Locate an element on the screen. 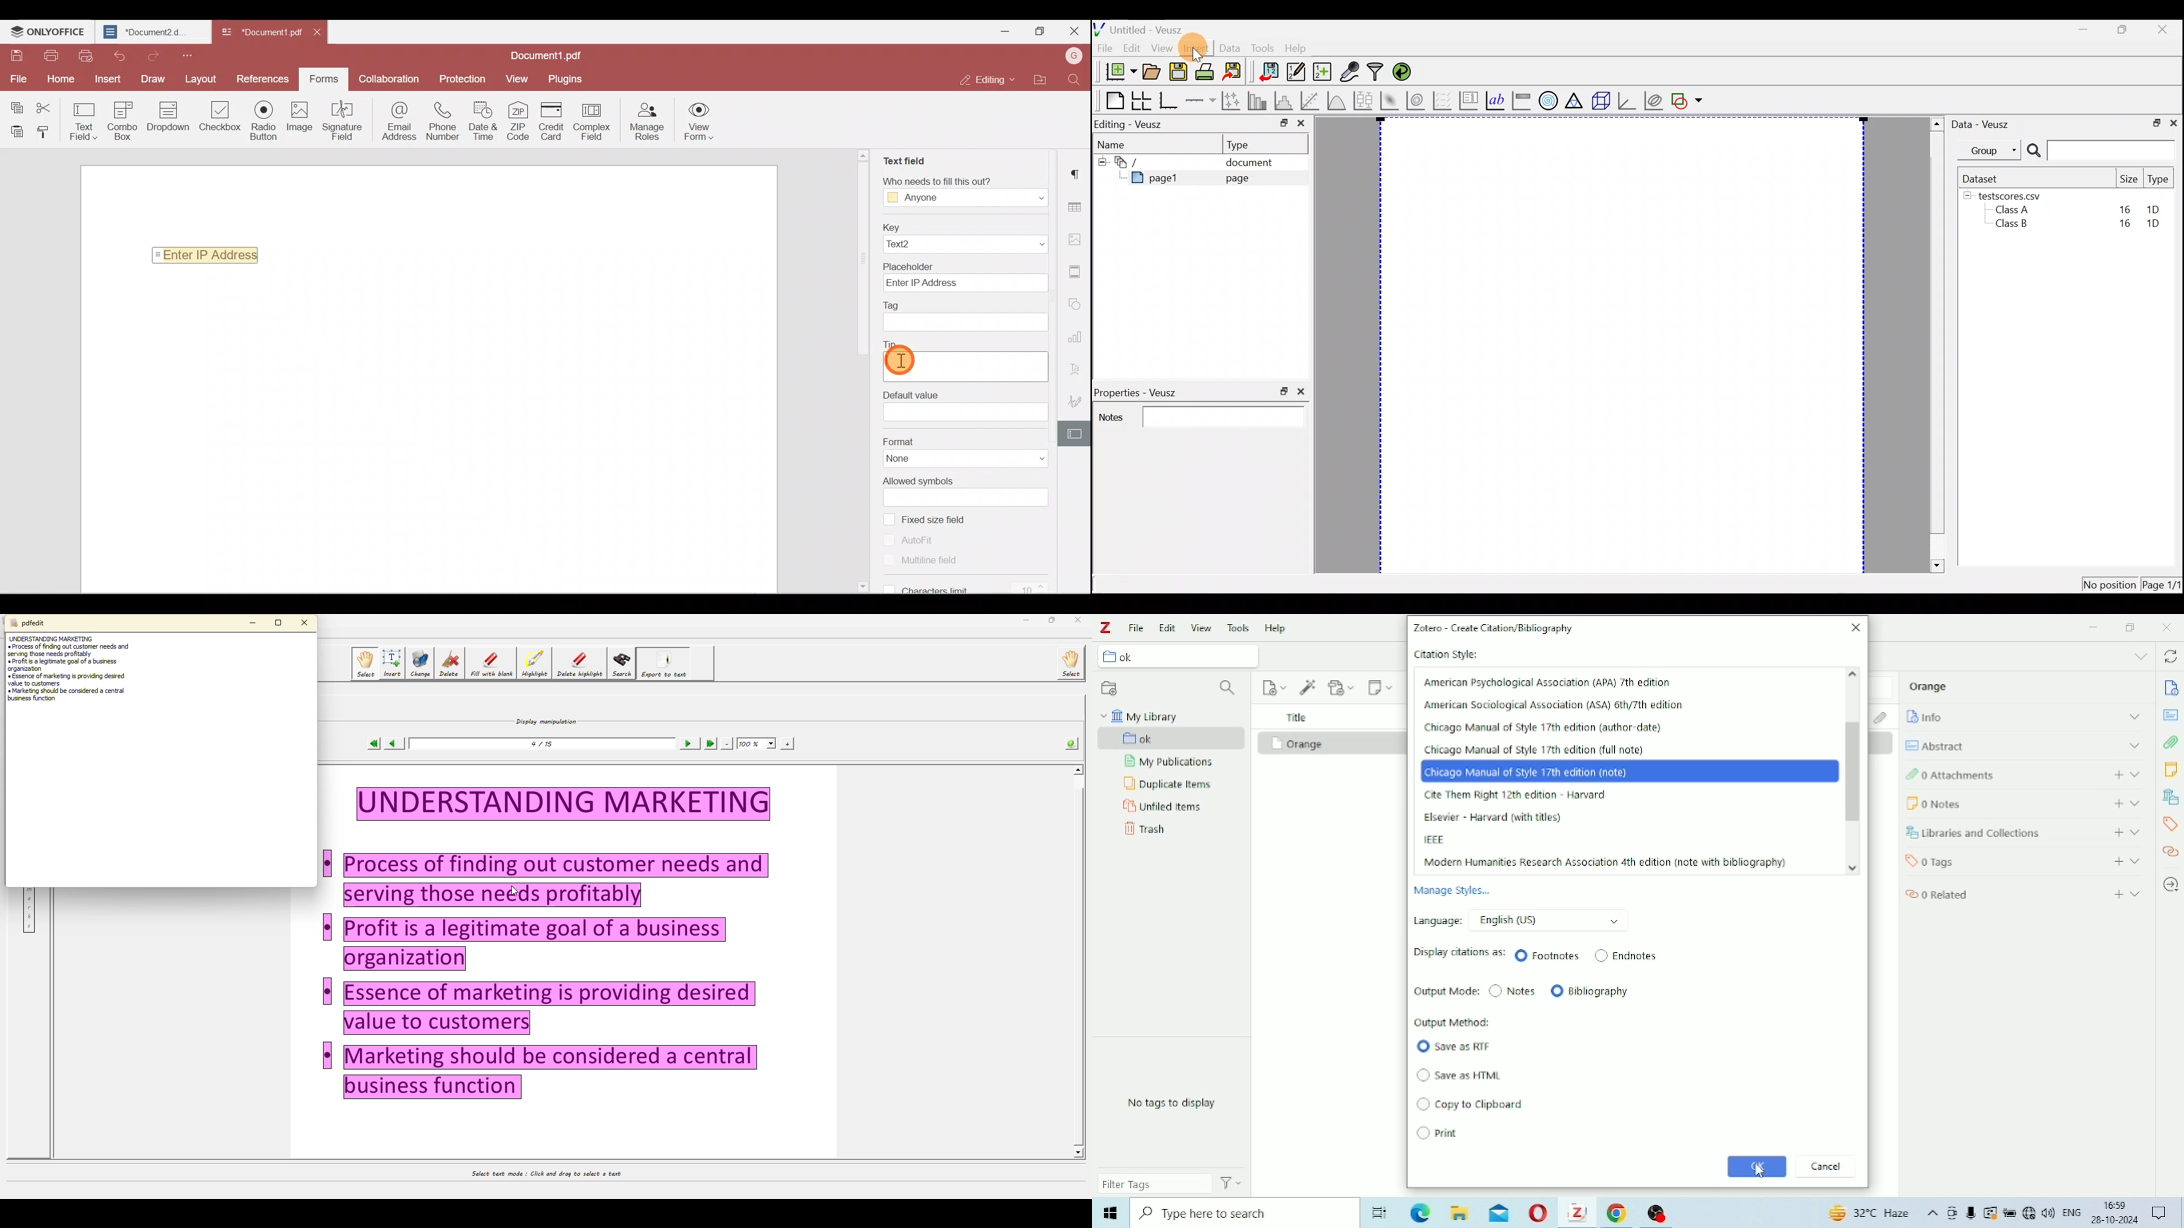 The image size is (2184, 1232). Scroll bar is located at coordinates (858, 374).